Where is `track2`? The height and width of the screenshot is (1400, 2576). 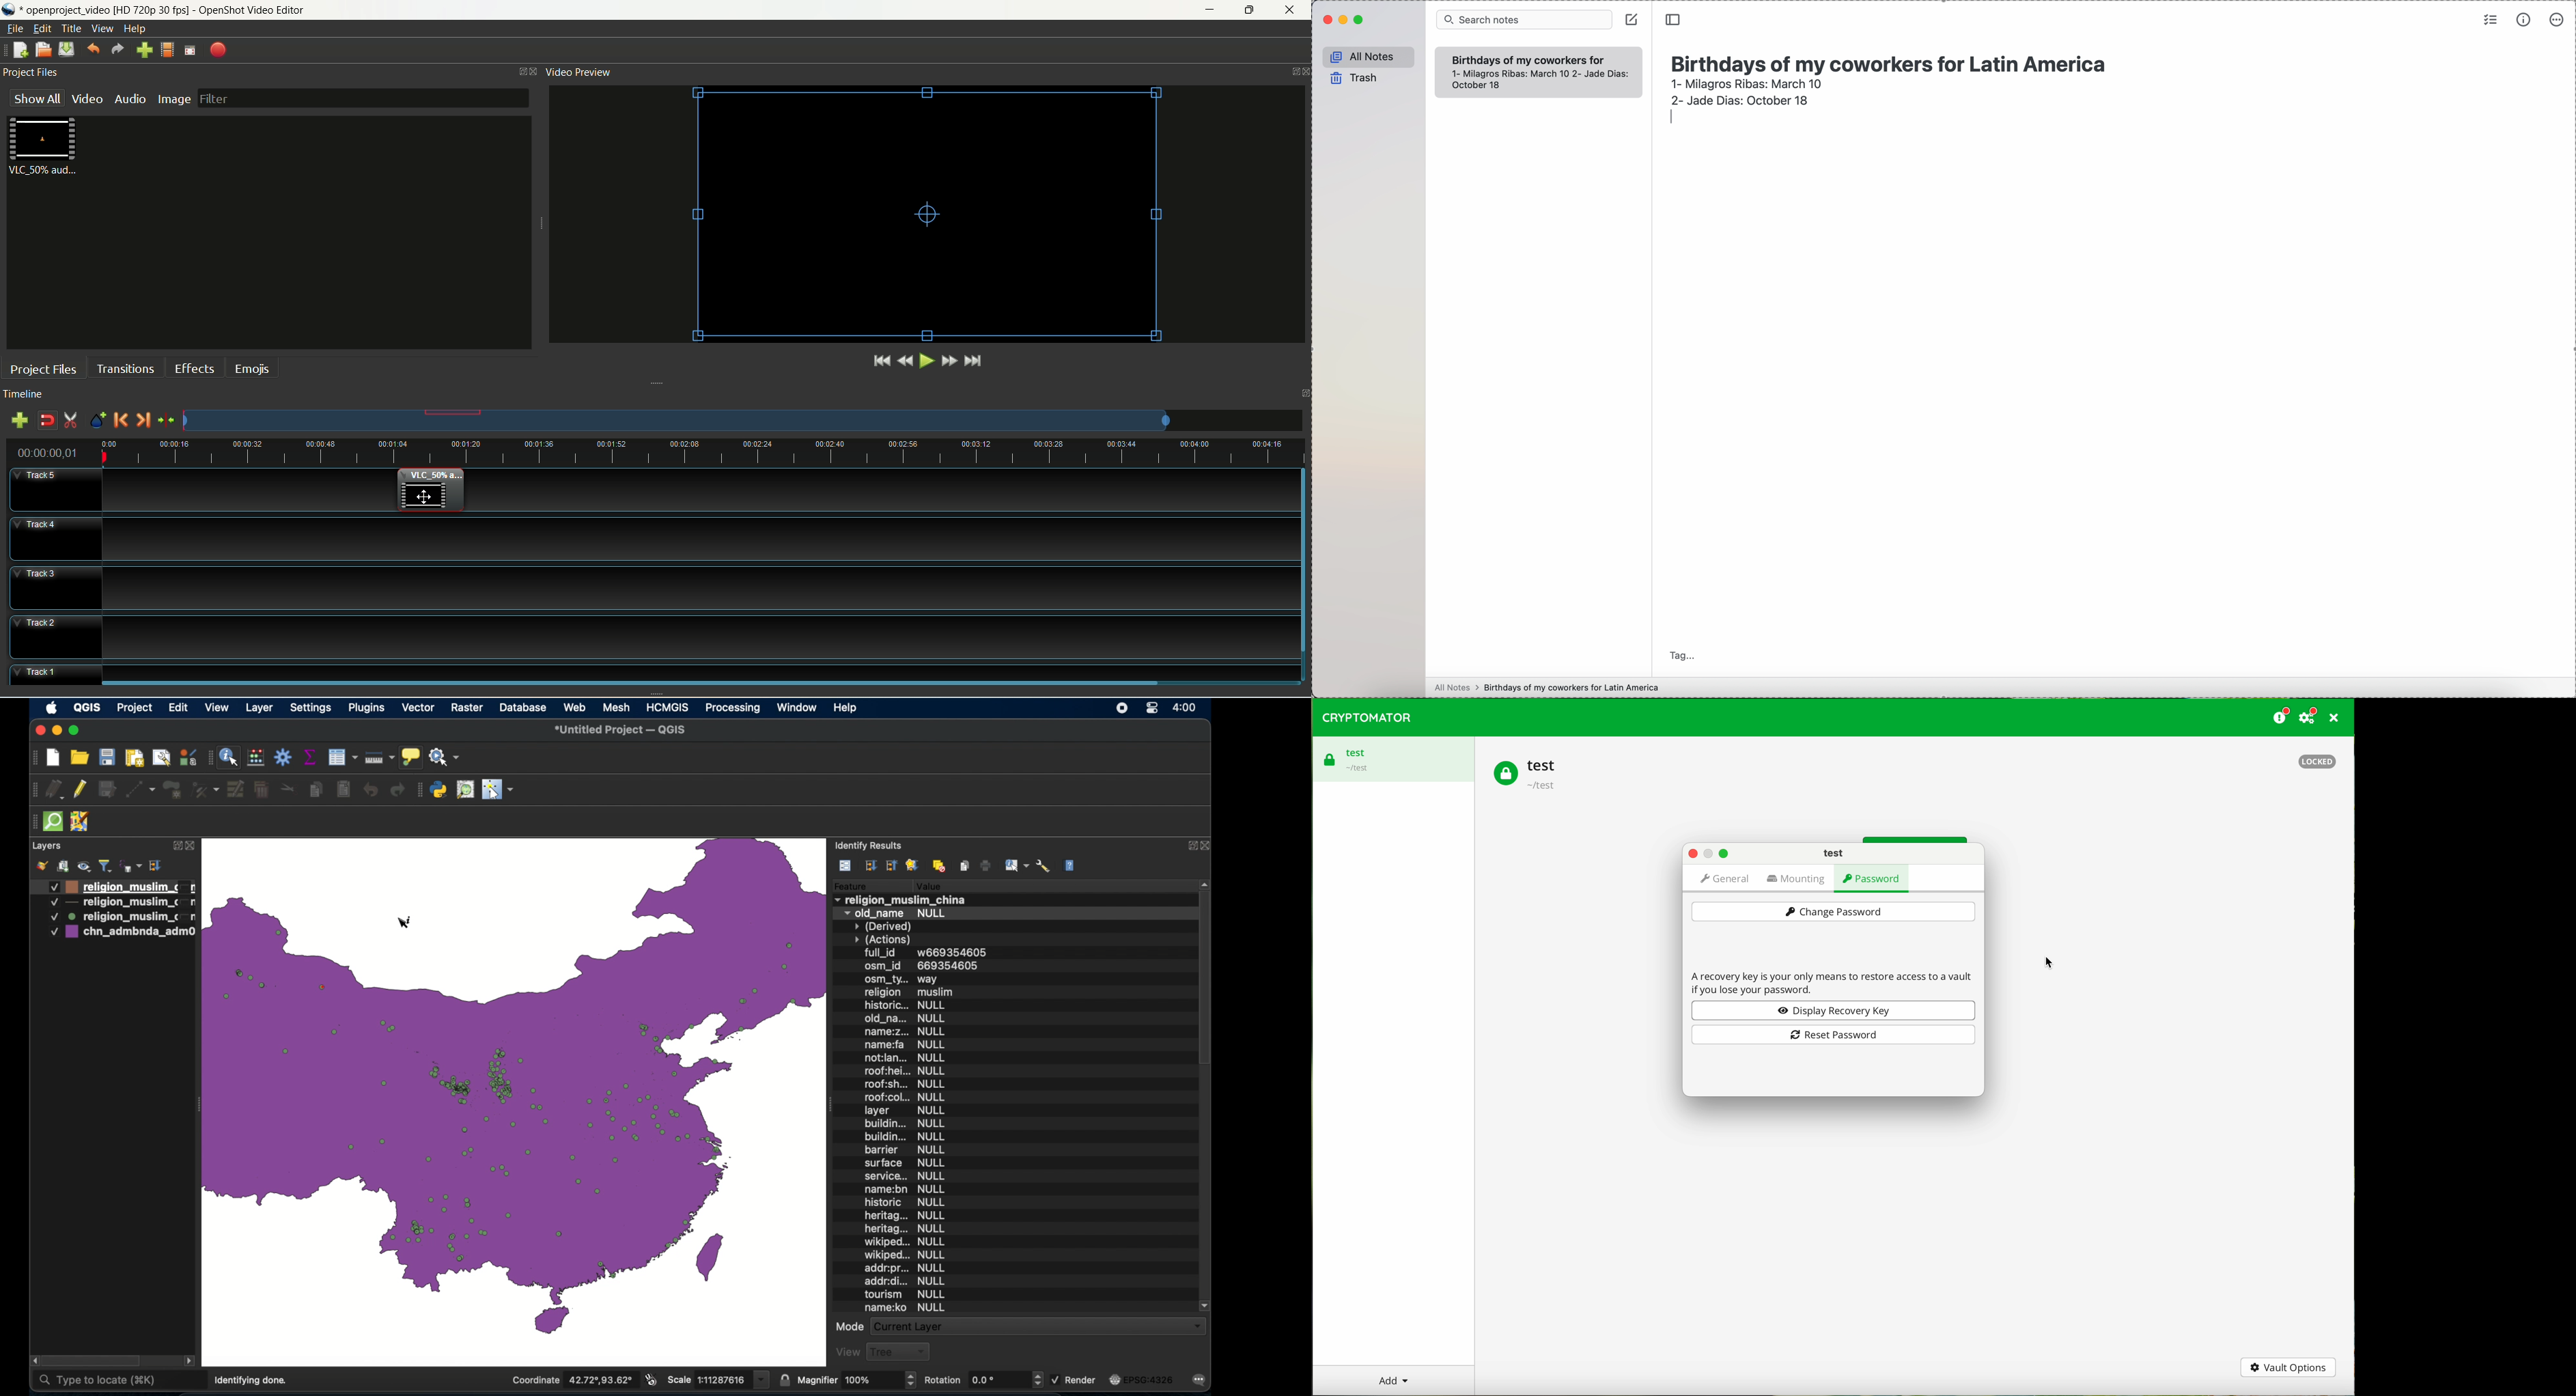
track2 is located at coordinates (55, 637).